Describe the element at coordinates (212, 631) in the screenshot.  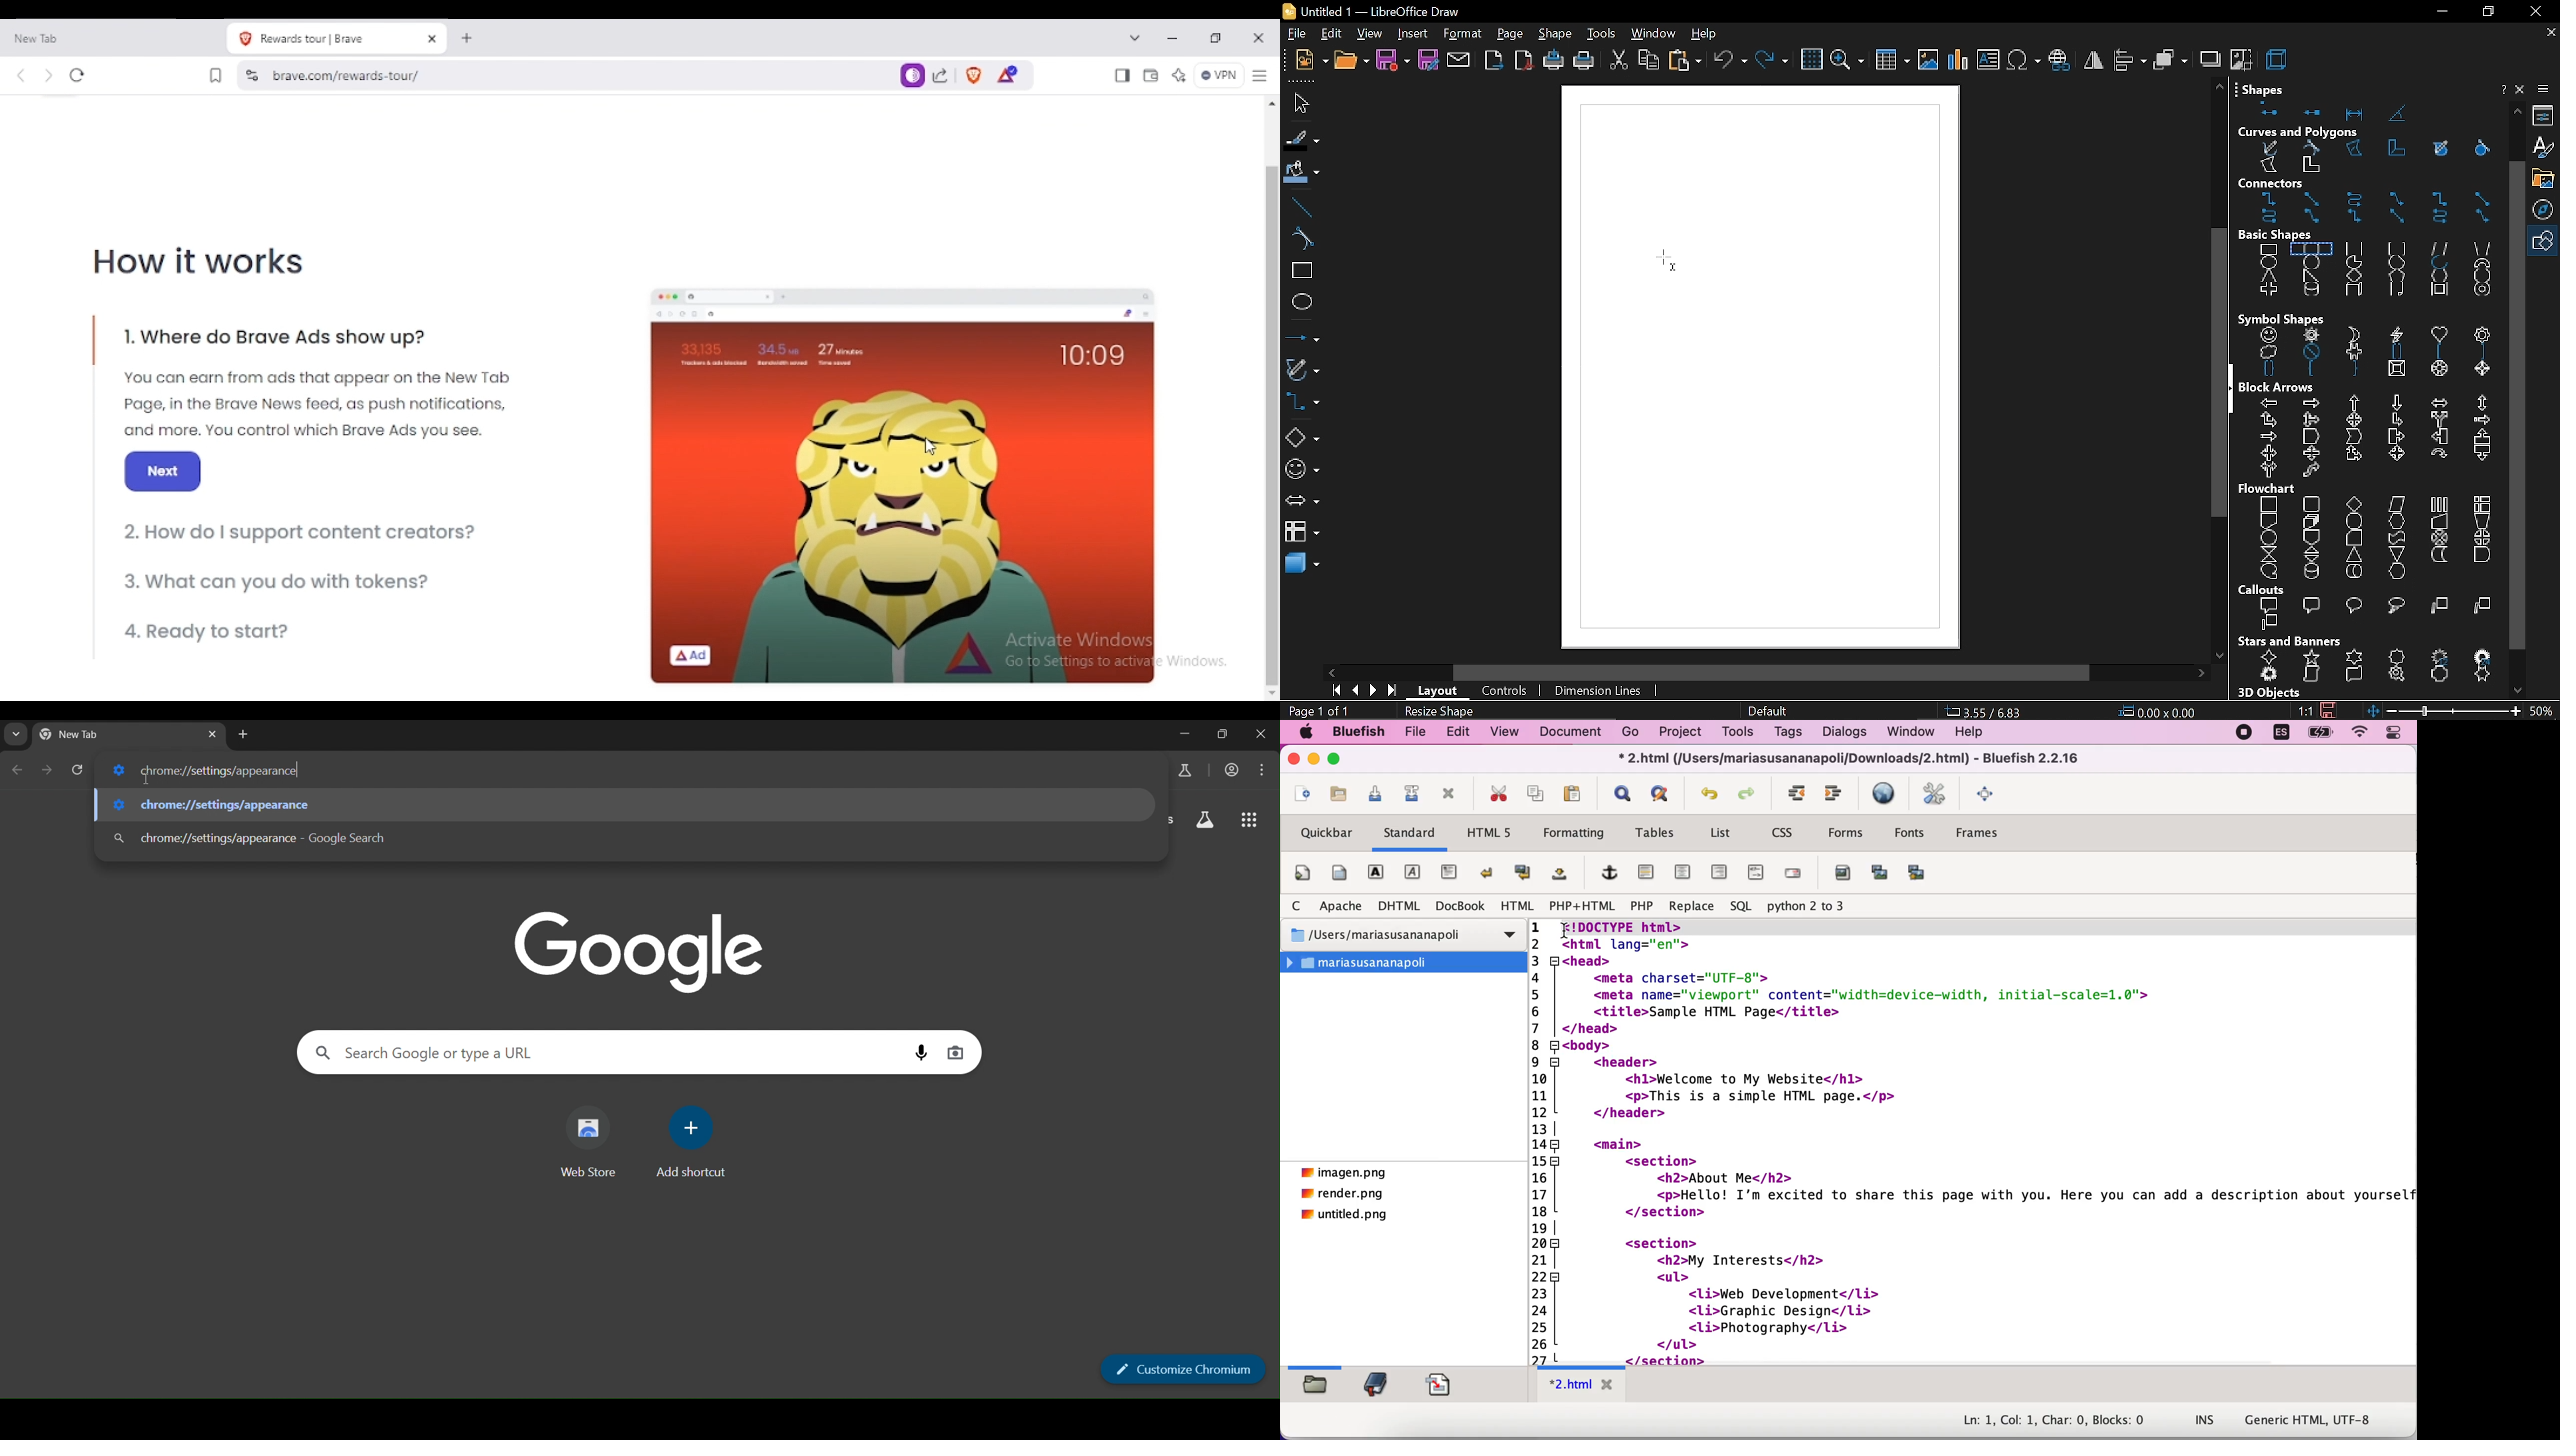
I see `4. ready to start?` at that location.